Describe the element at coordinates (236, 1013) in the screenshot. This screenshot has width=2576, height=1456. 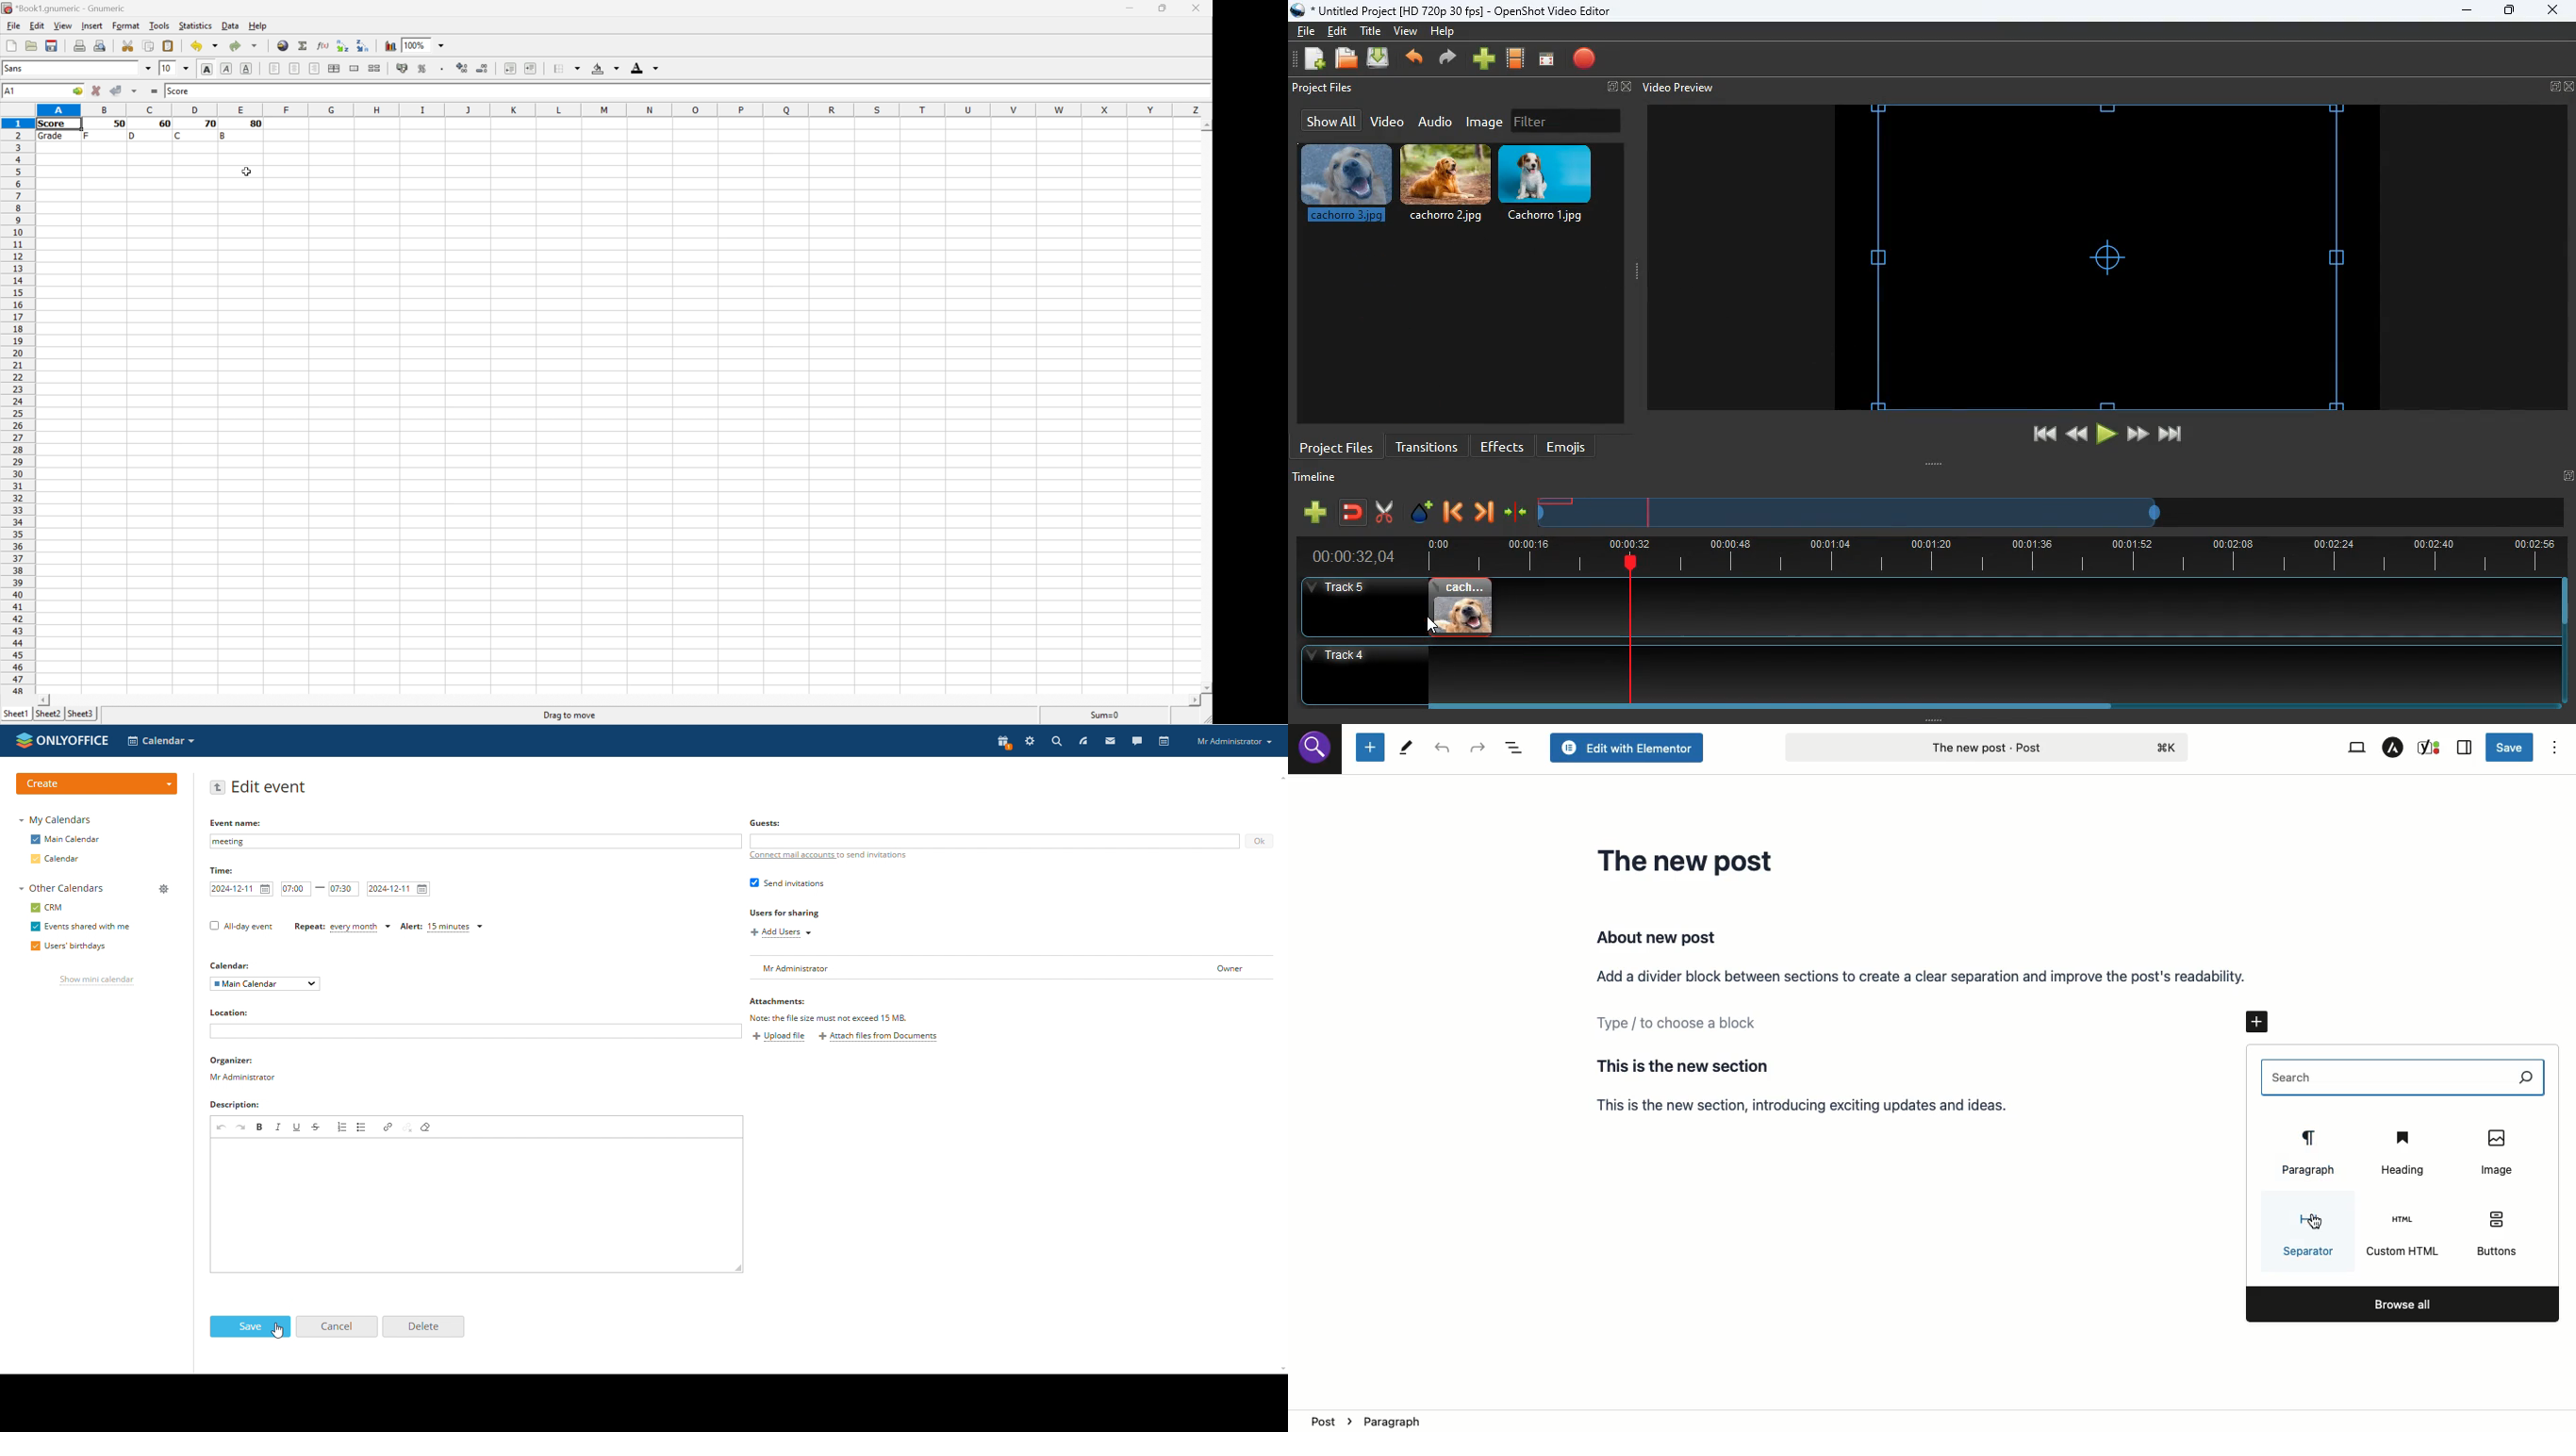
I see `Location:` at that location.